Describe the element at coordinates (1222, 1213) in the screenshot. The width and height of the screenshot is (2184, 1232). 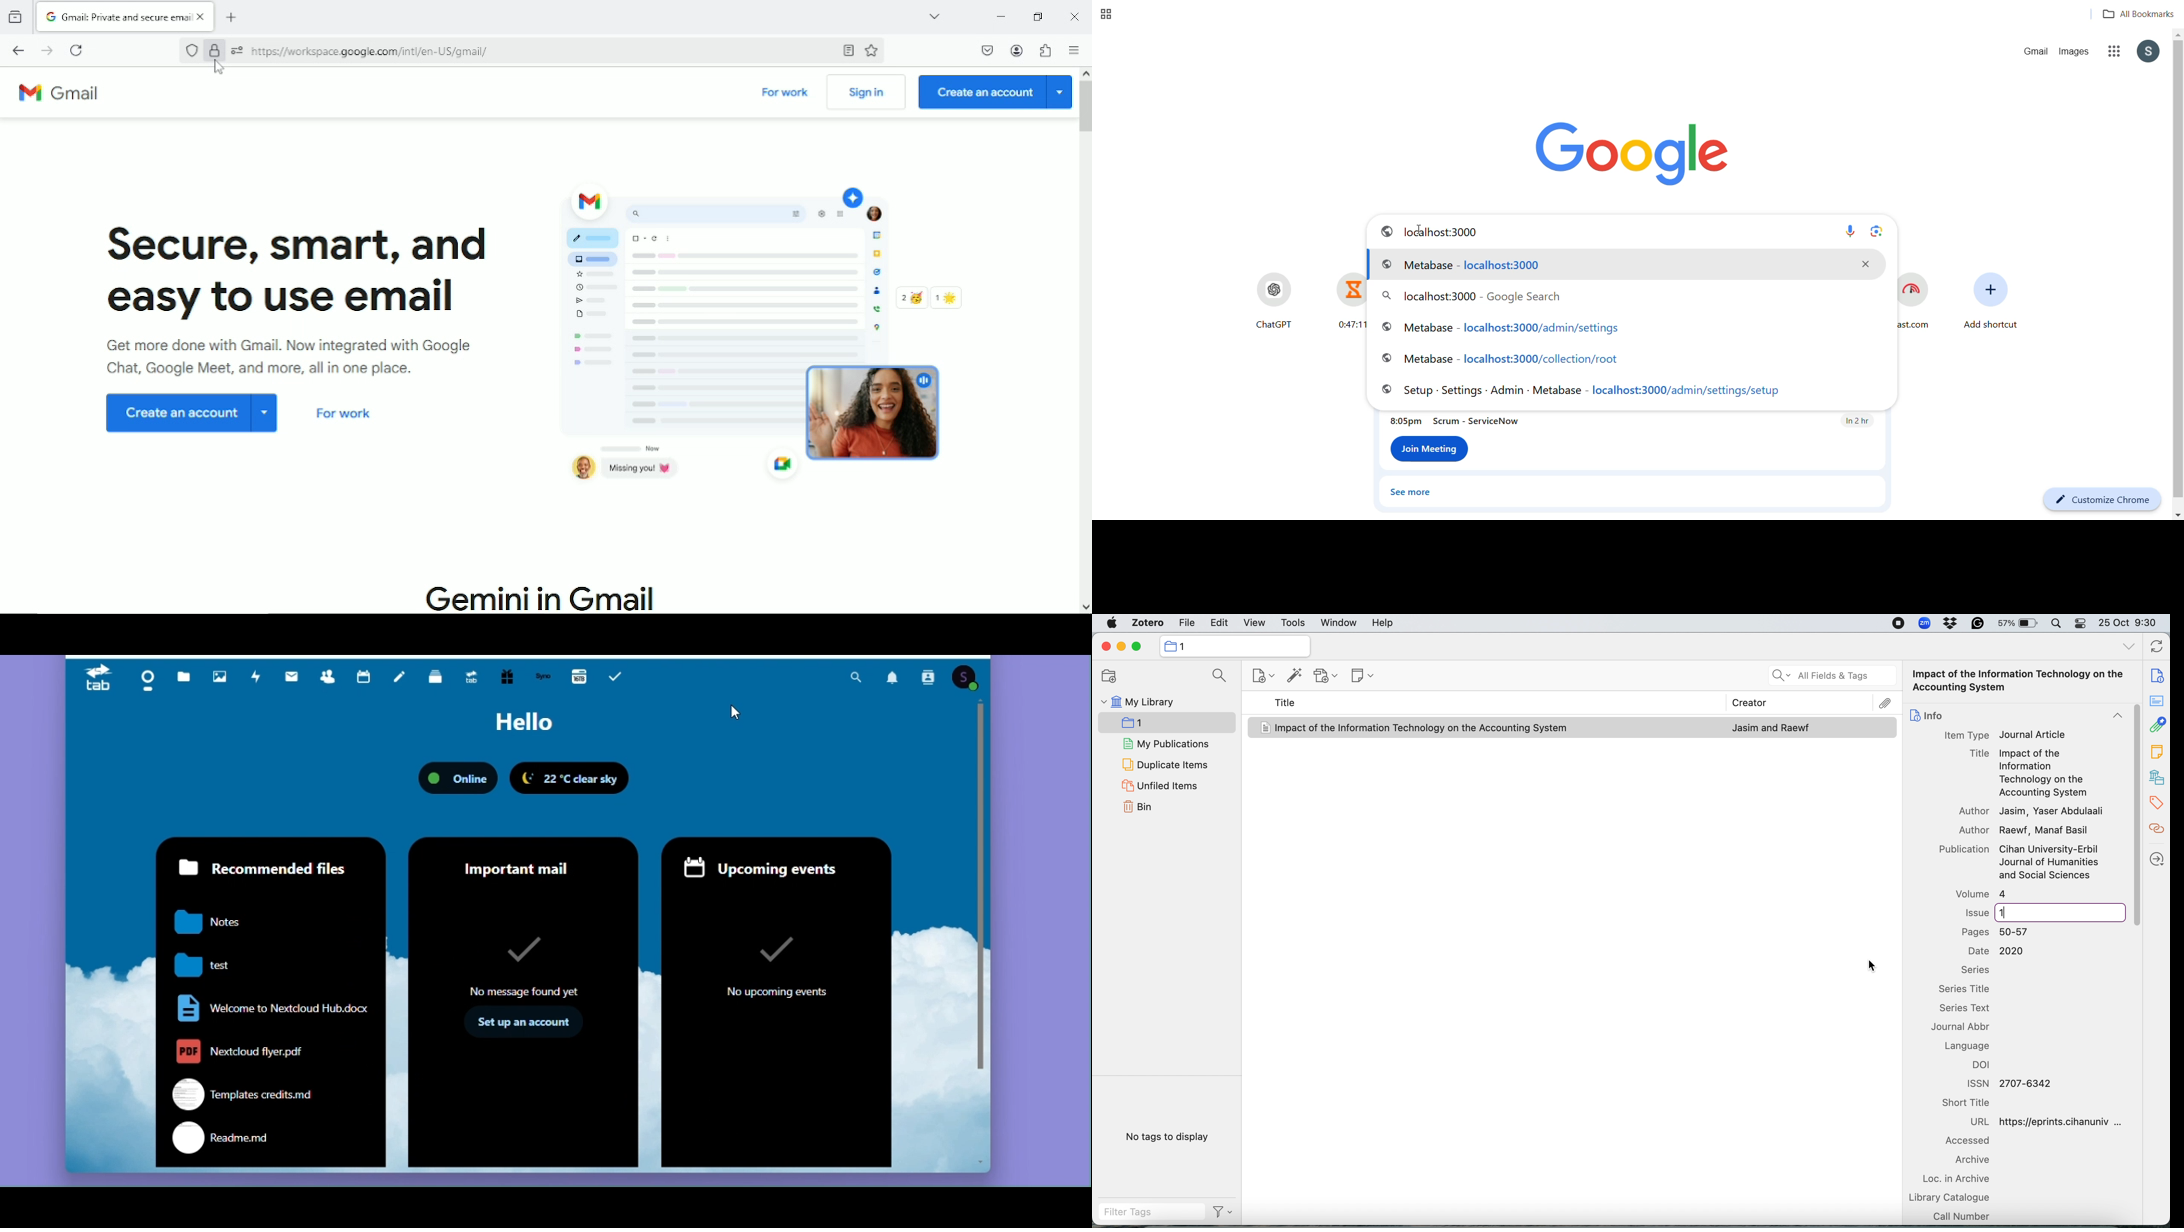
I see `actions` at that location.